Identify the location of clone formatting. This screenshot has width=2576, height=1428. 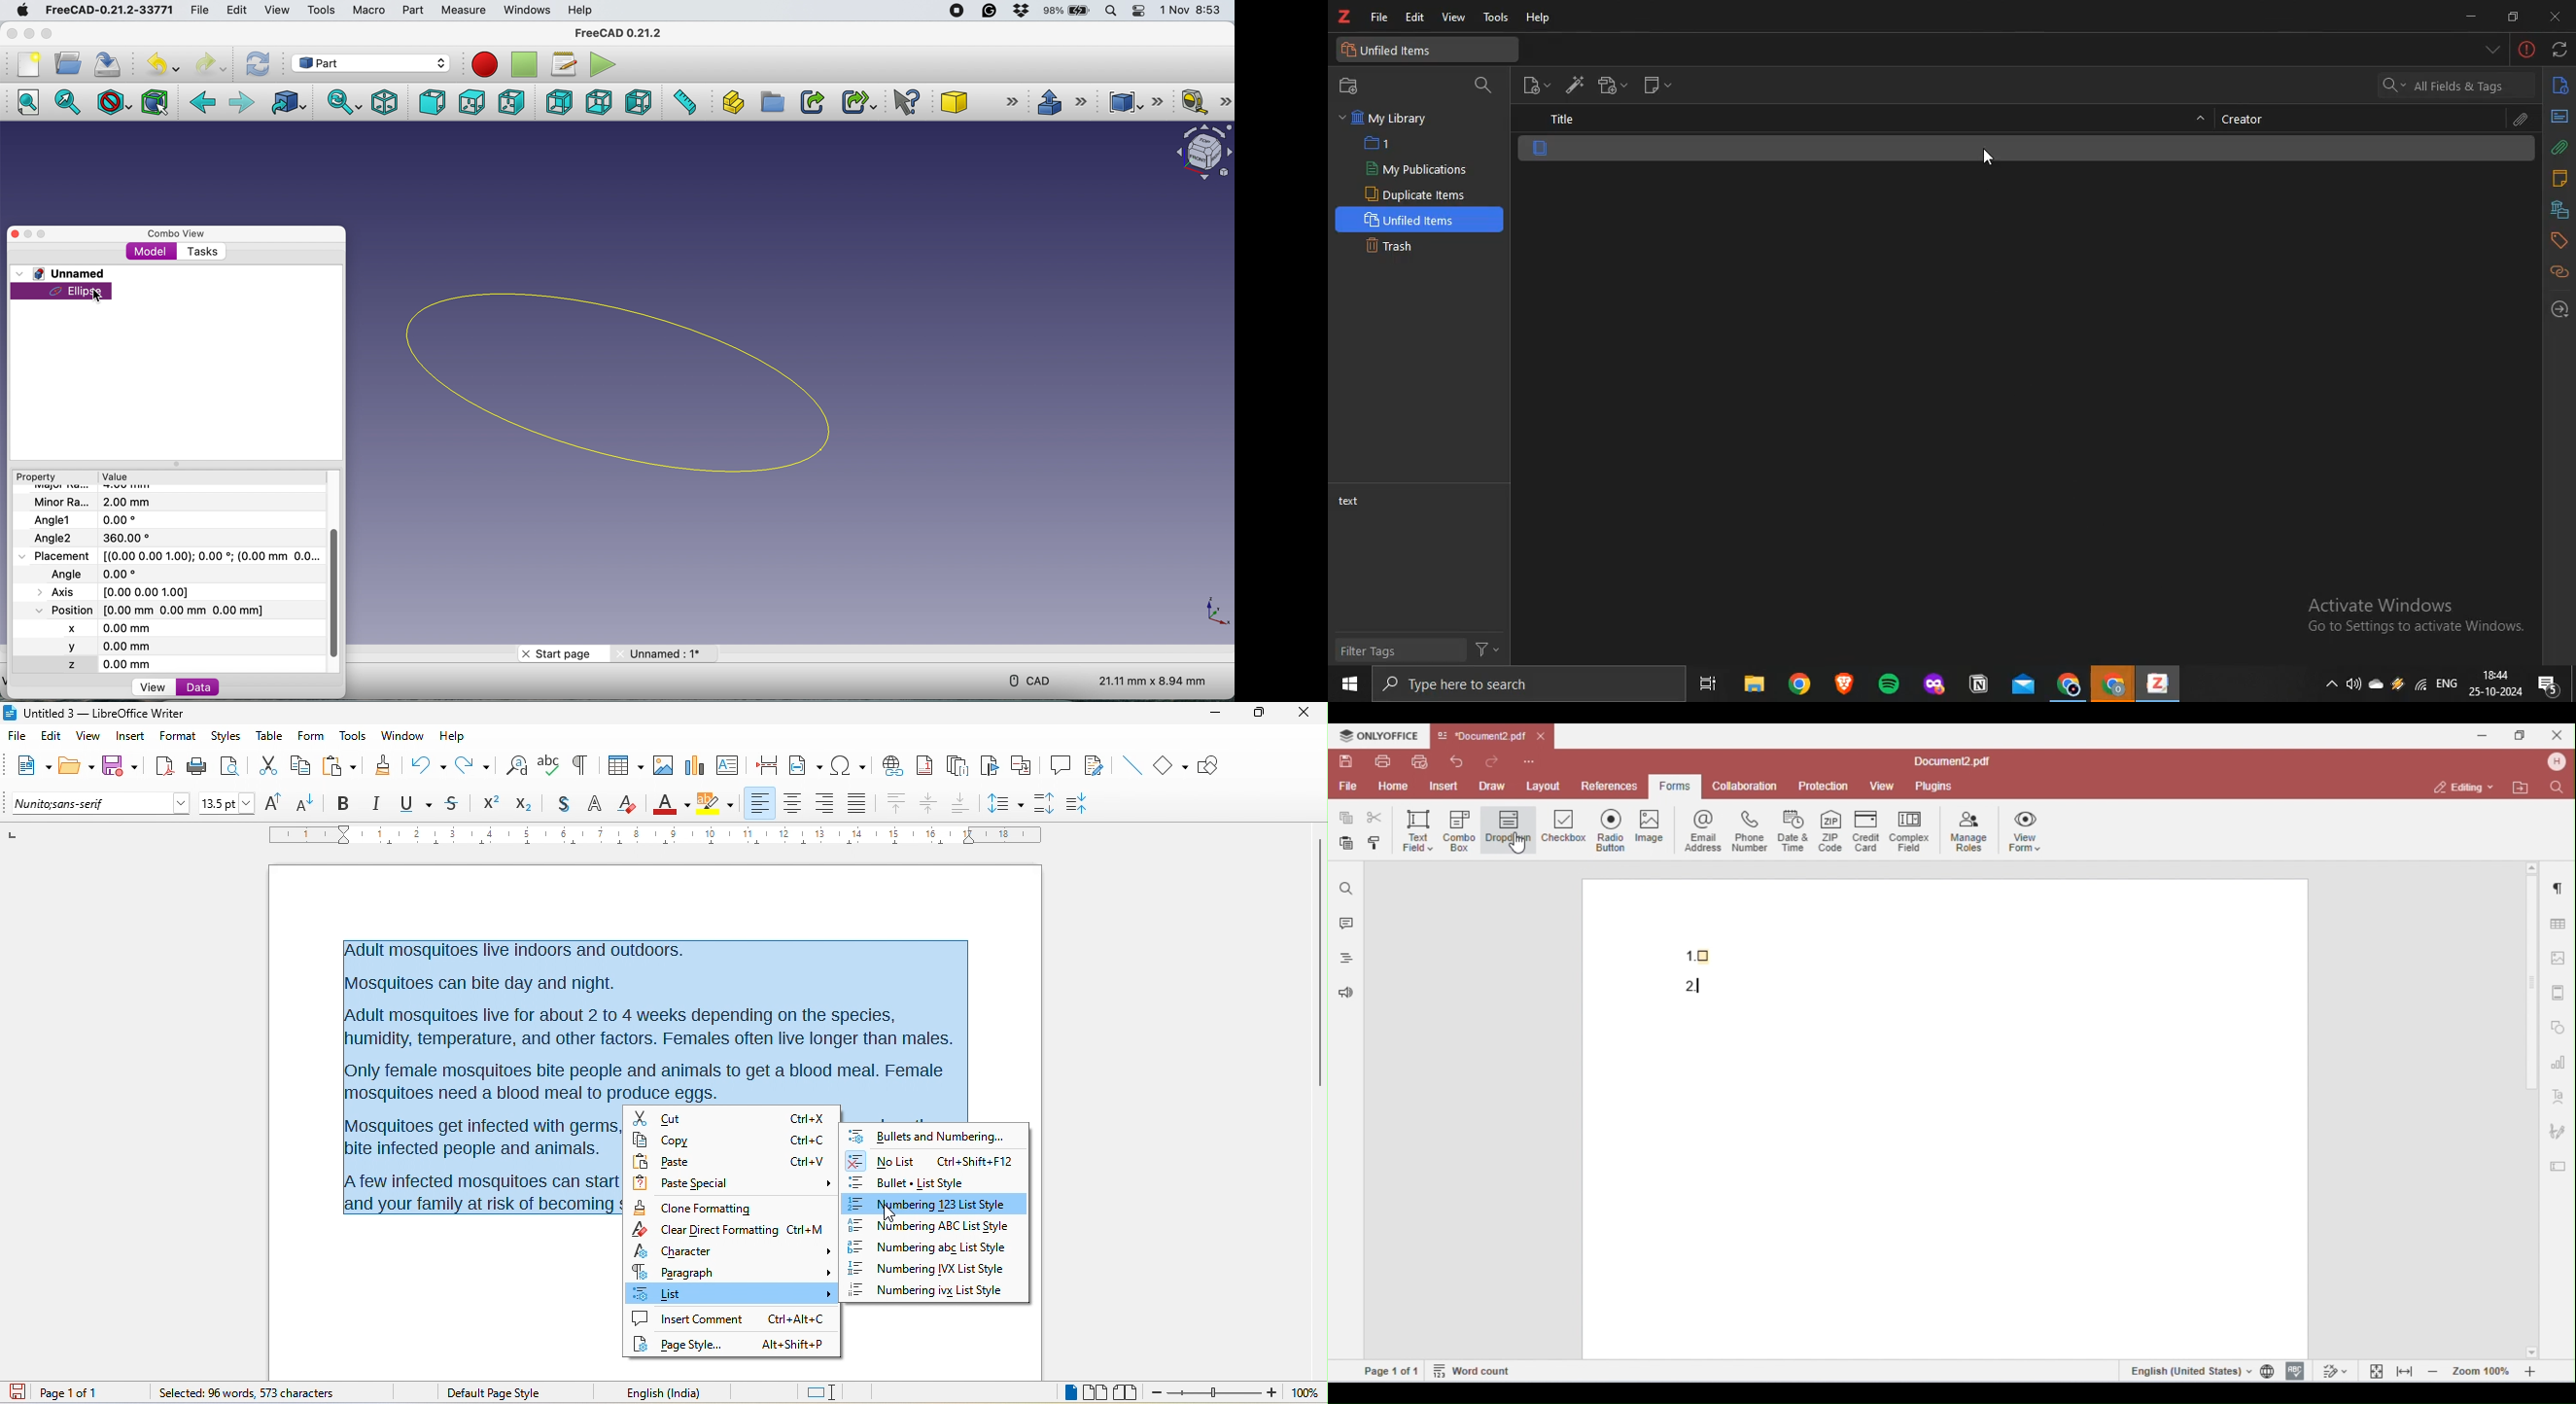
(386, 767).